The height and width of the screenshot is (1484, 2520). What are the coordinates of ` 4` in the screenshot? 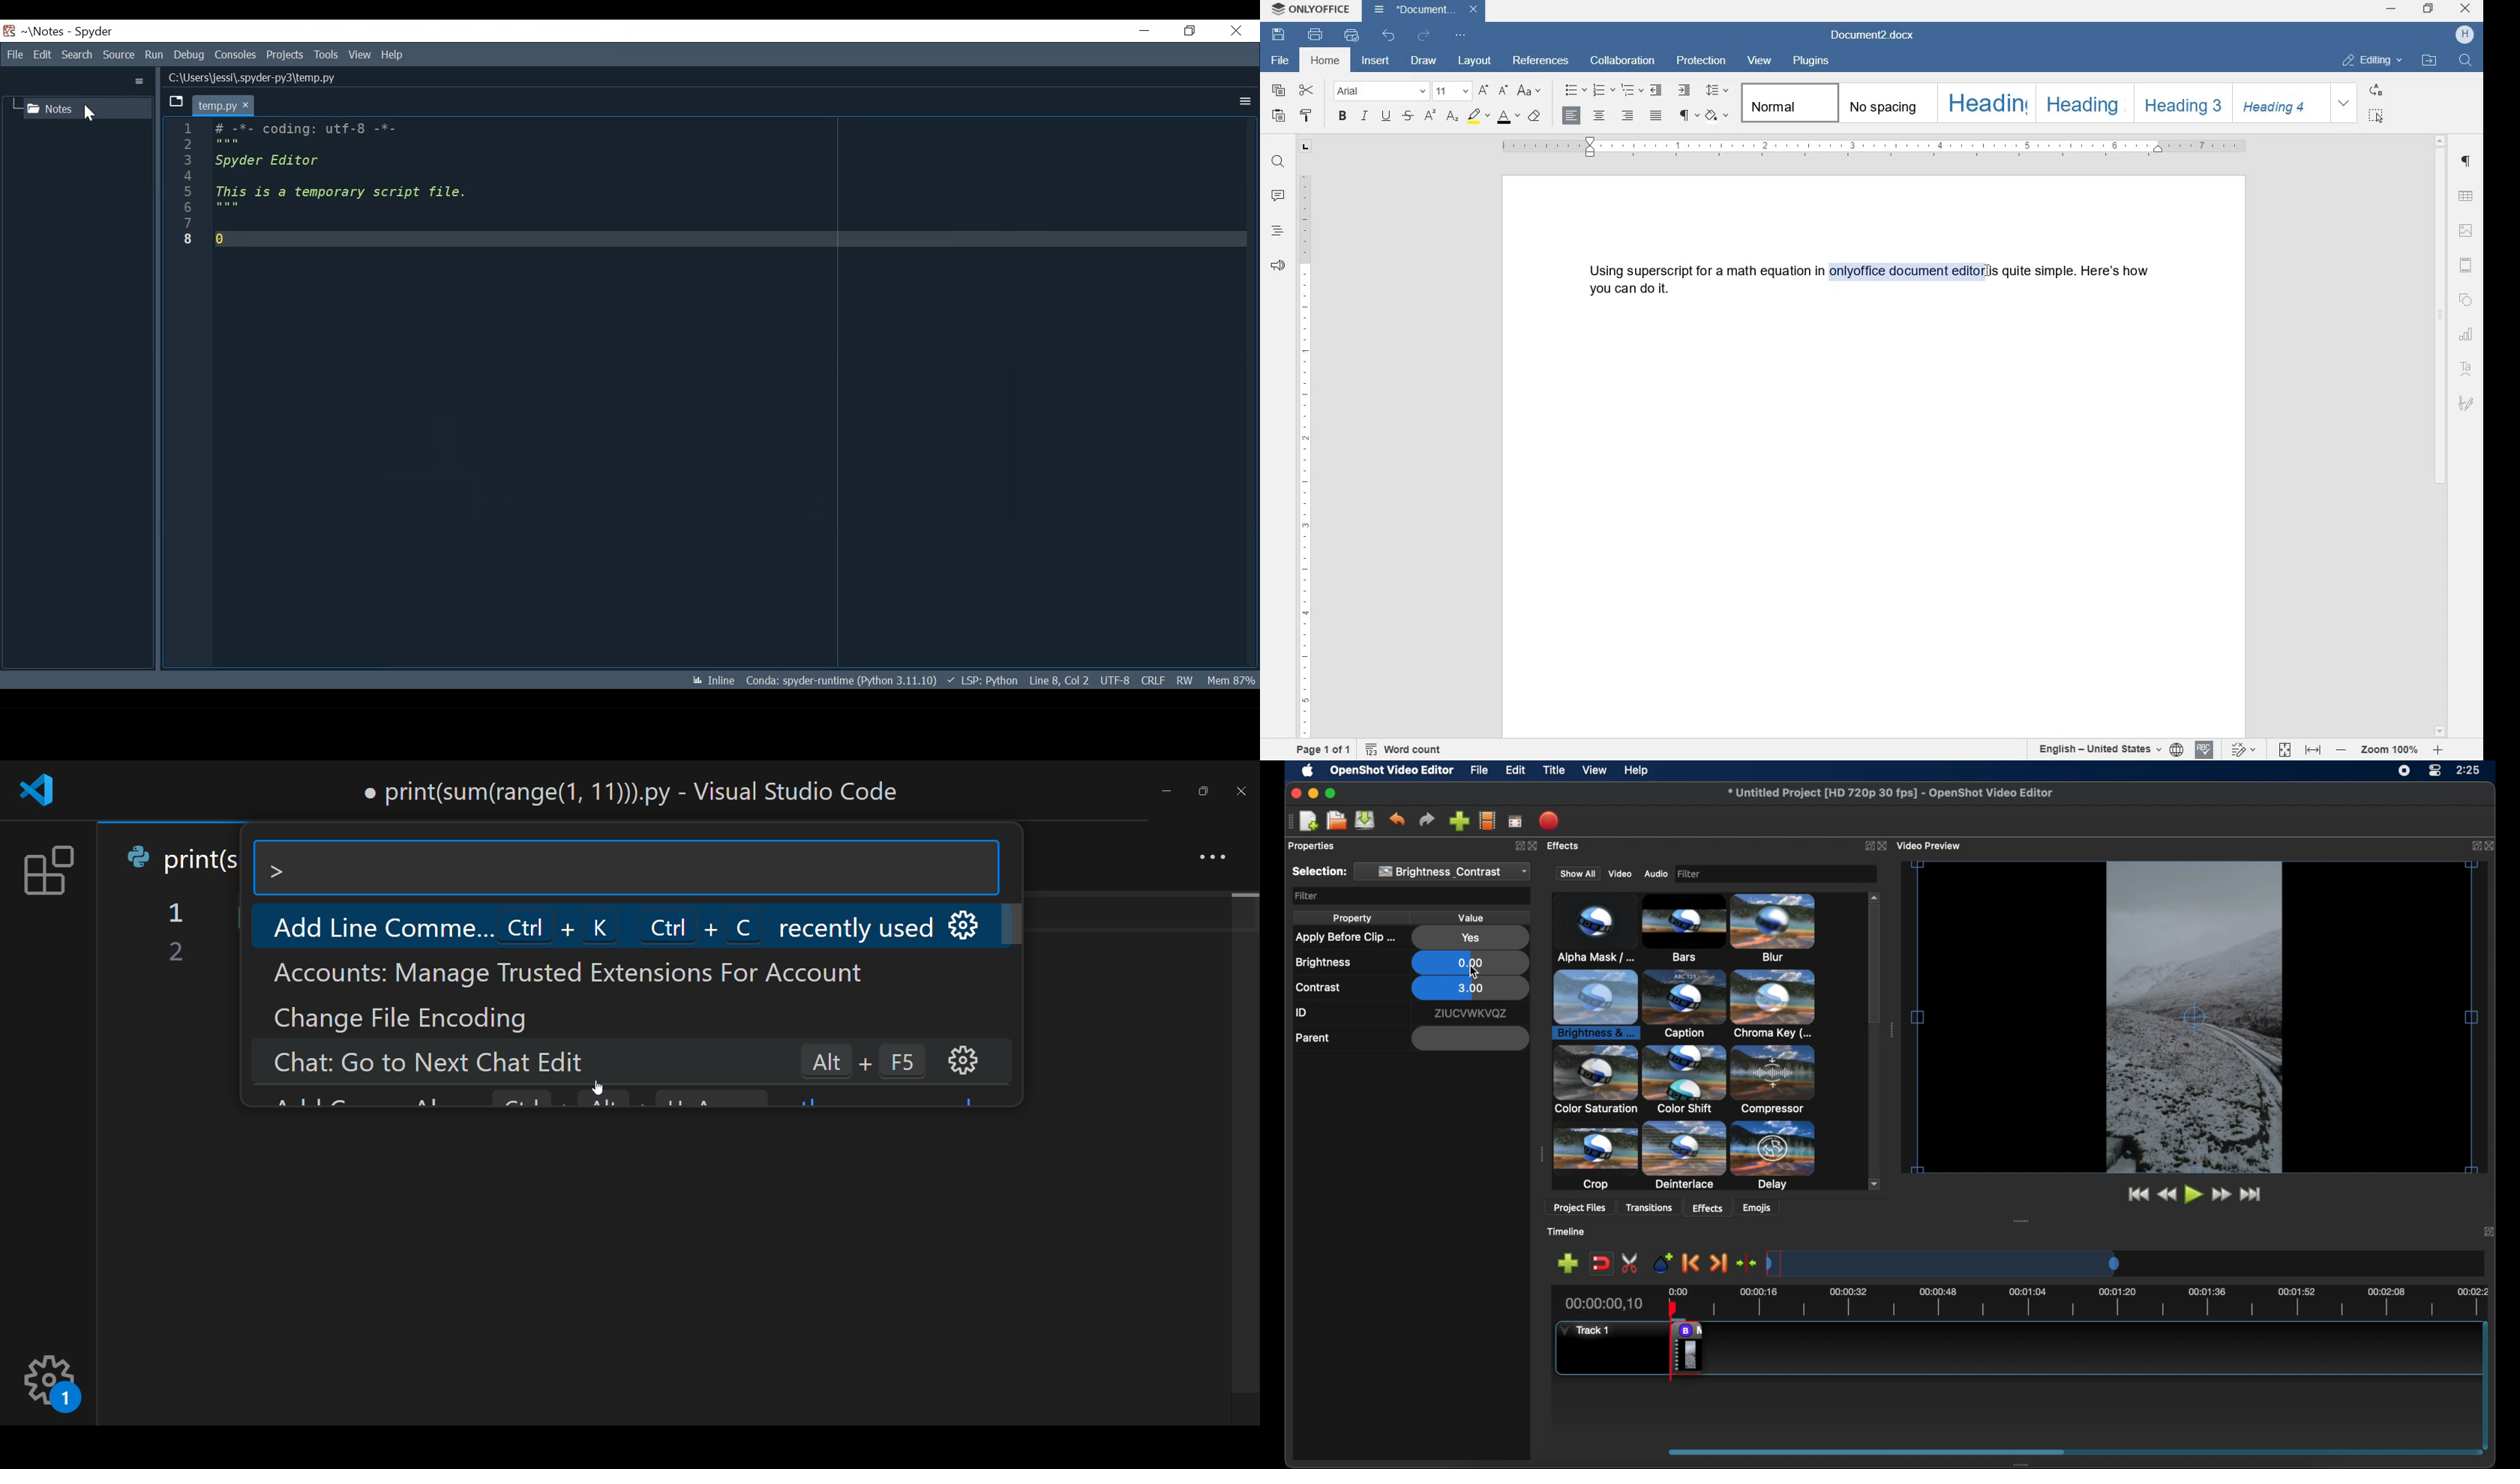 It's located at (184, 175).